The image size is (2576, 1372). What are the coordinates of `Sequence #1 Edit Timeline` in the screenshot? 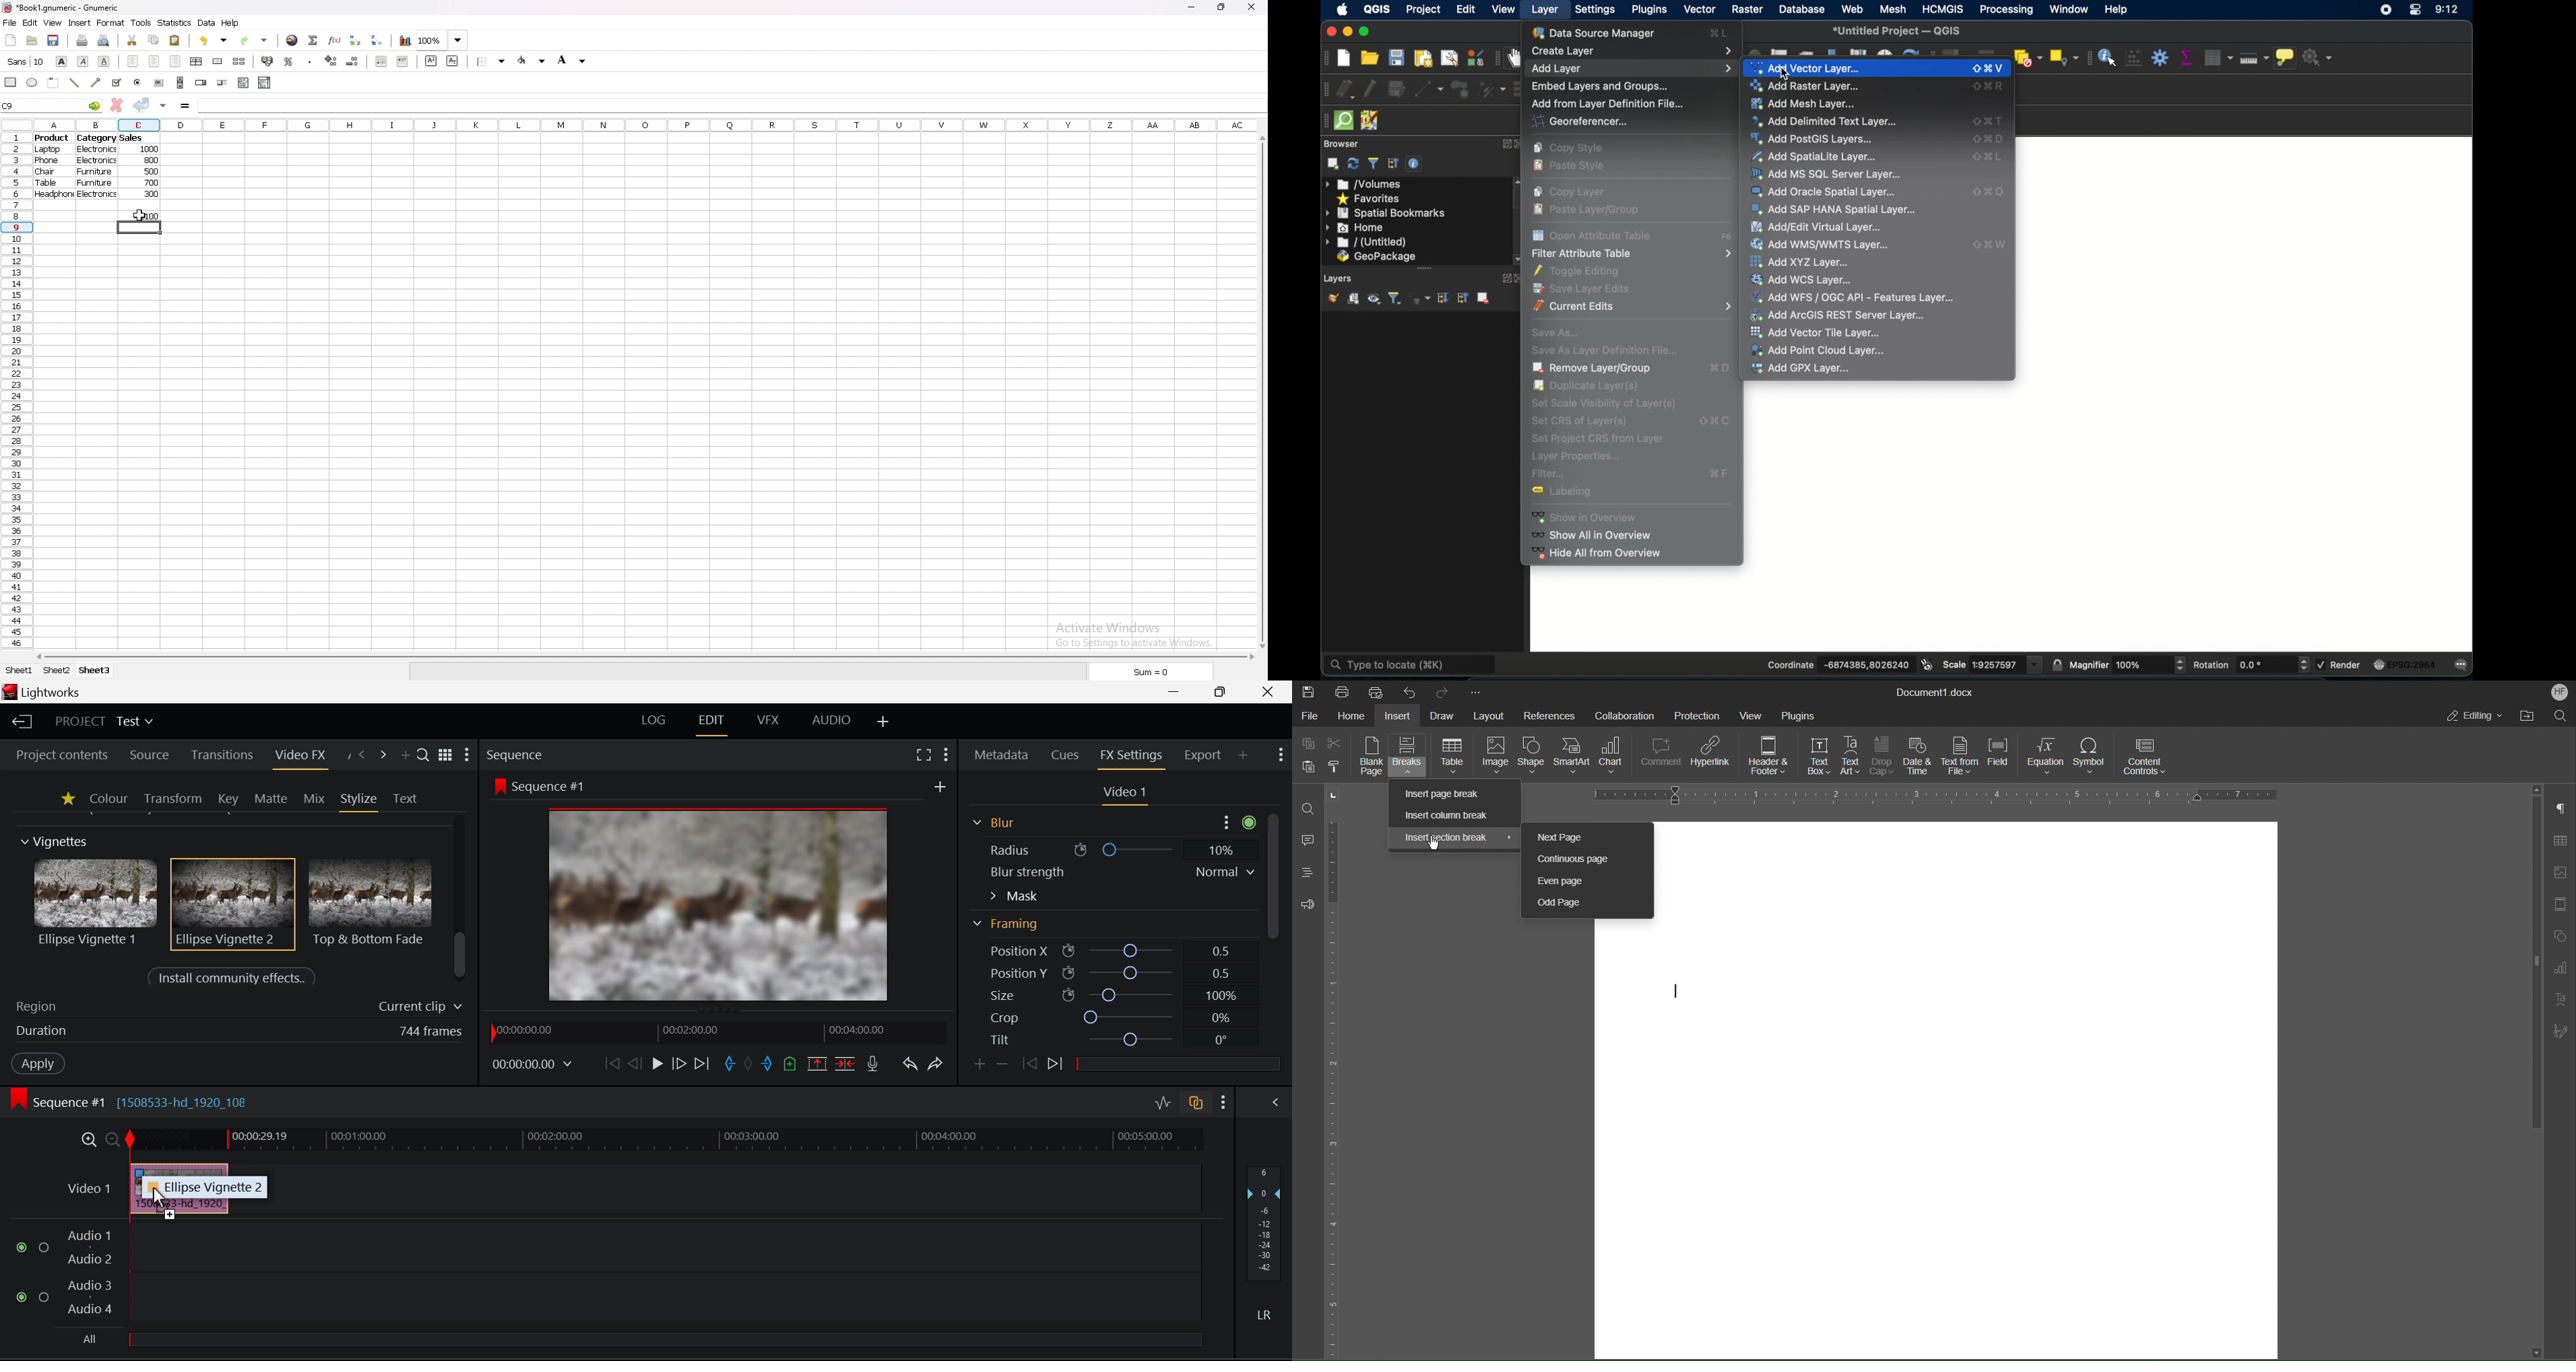 It's located at (134, 1101).